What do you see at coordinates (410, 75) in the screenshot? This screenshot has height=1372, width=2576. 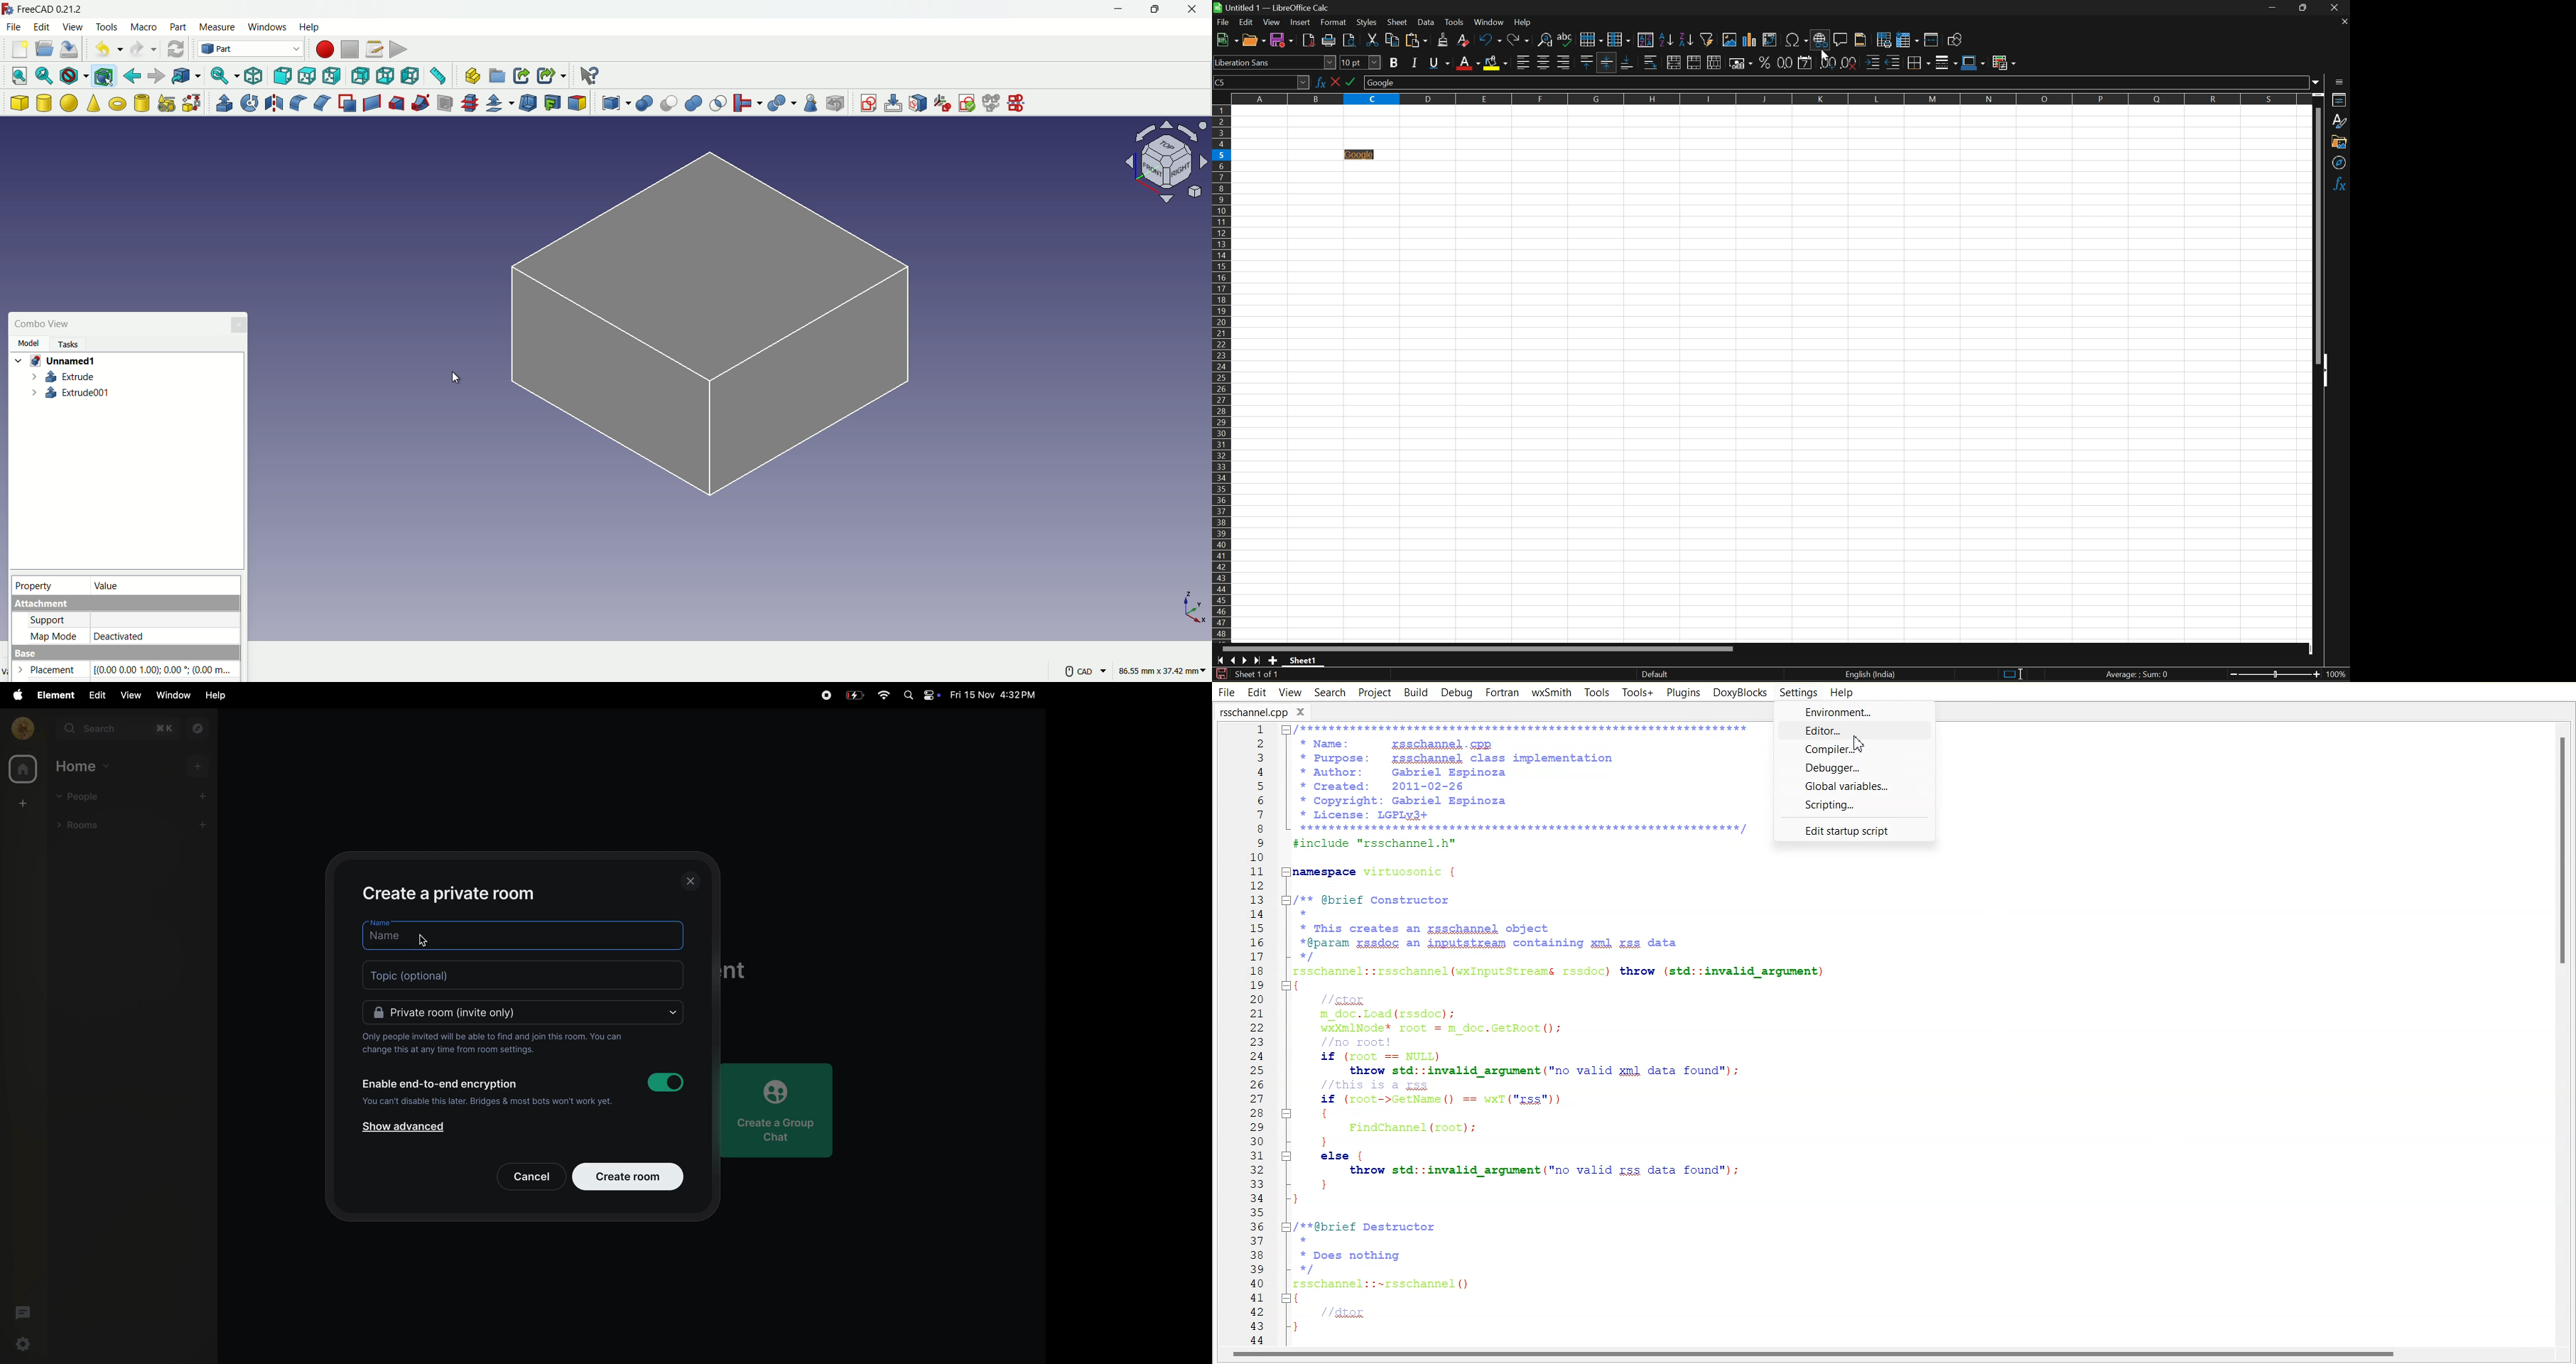 I see `left view` at bounding box center [410, 75].